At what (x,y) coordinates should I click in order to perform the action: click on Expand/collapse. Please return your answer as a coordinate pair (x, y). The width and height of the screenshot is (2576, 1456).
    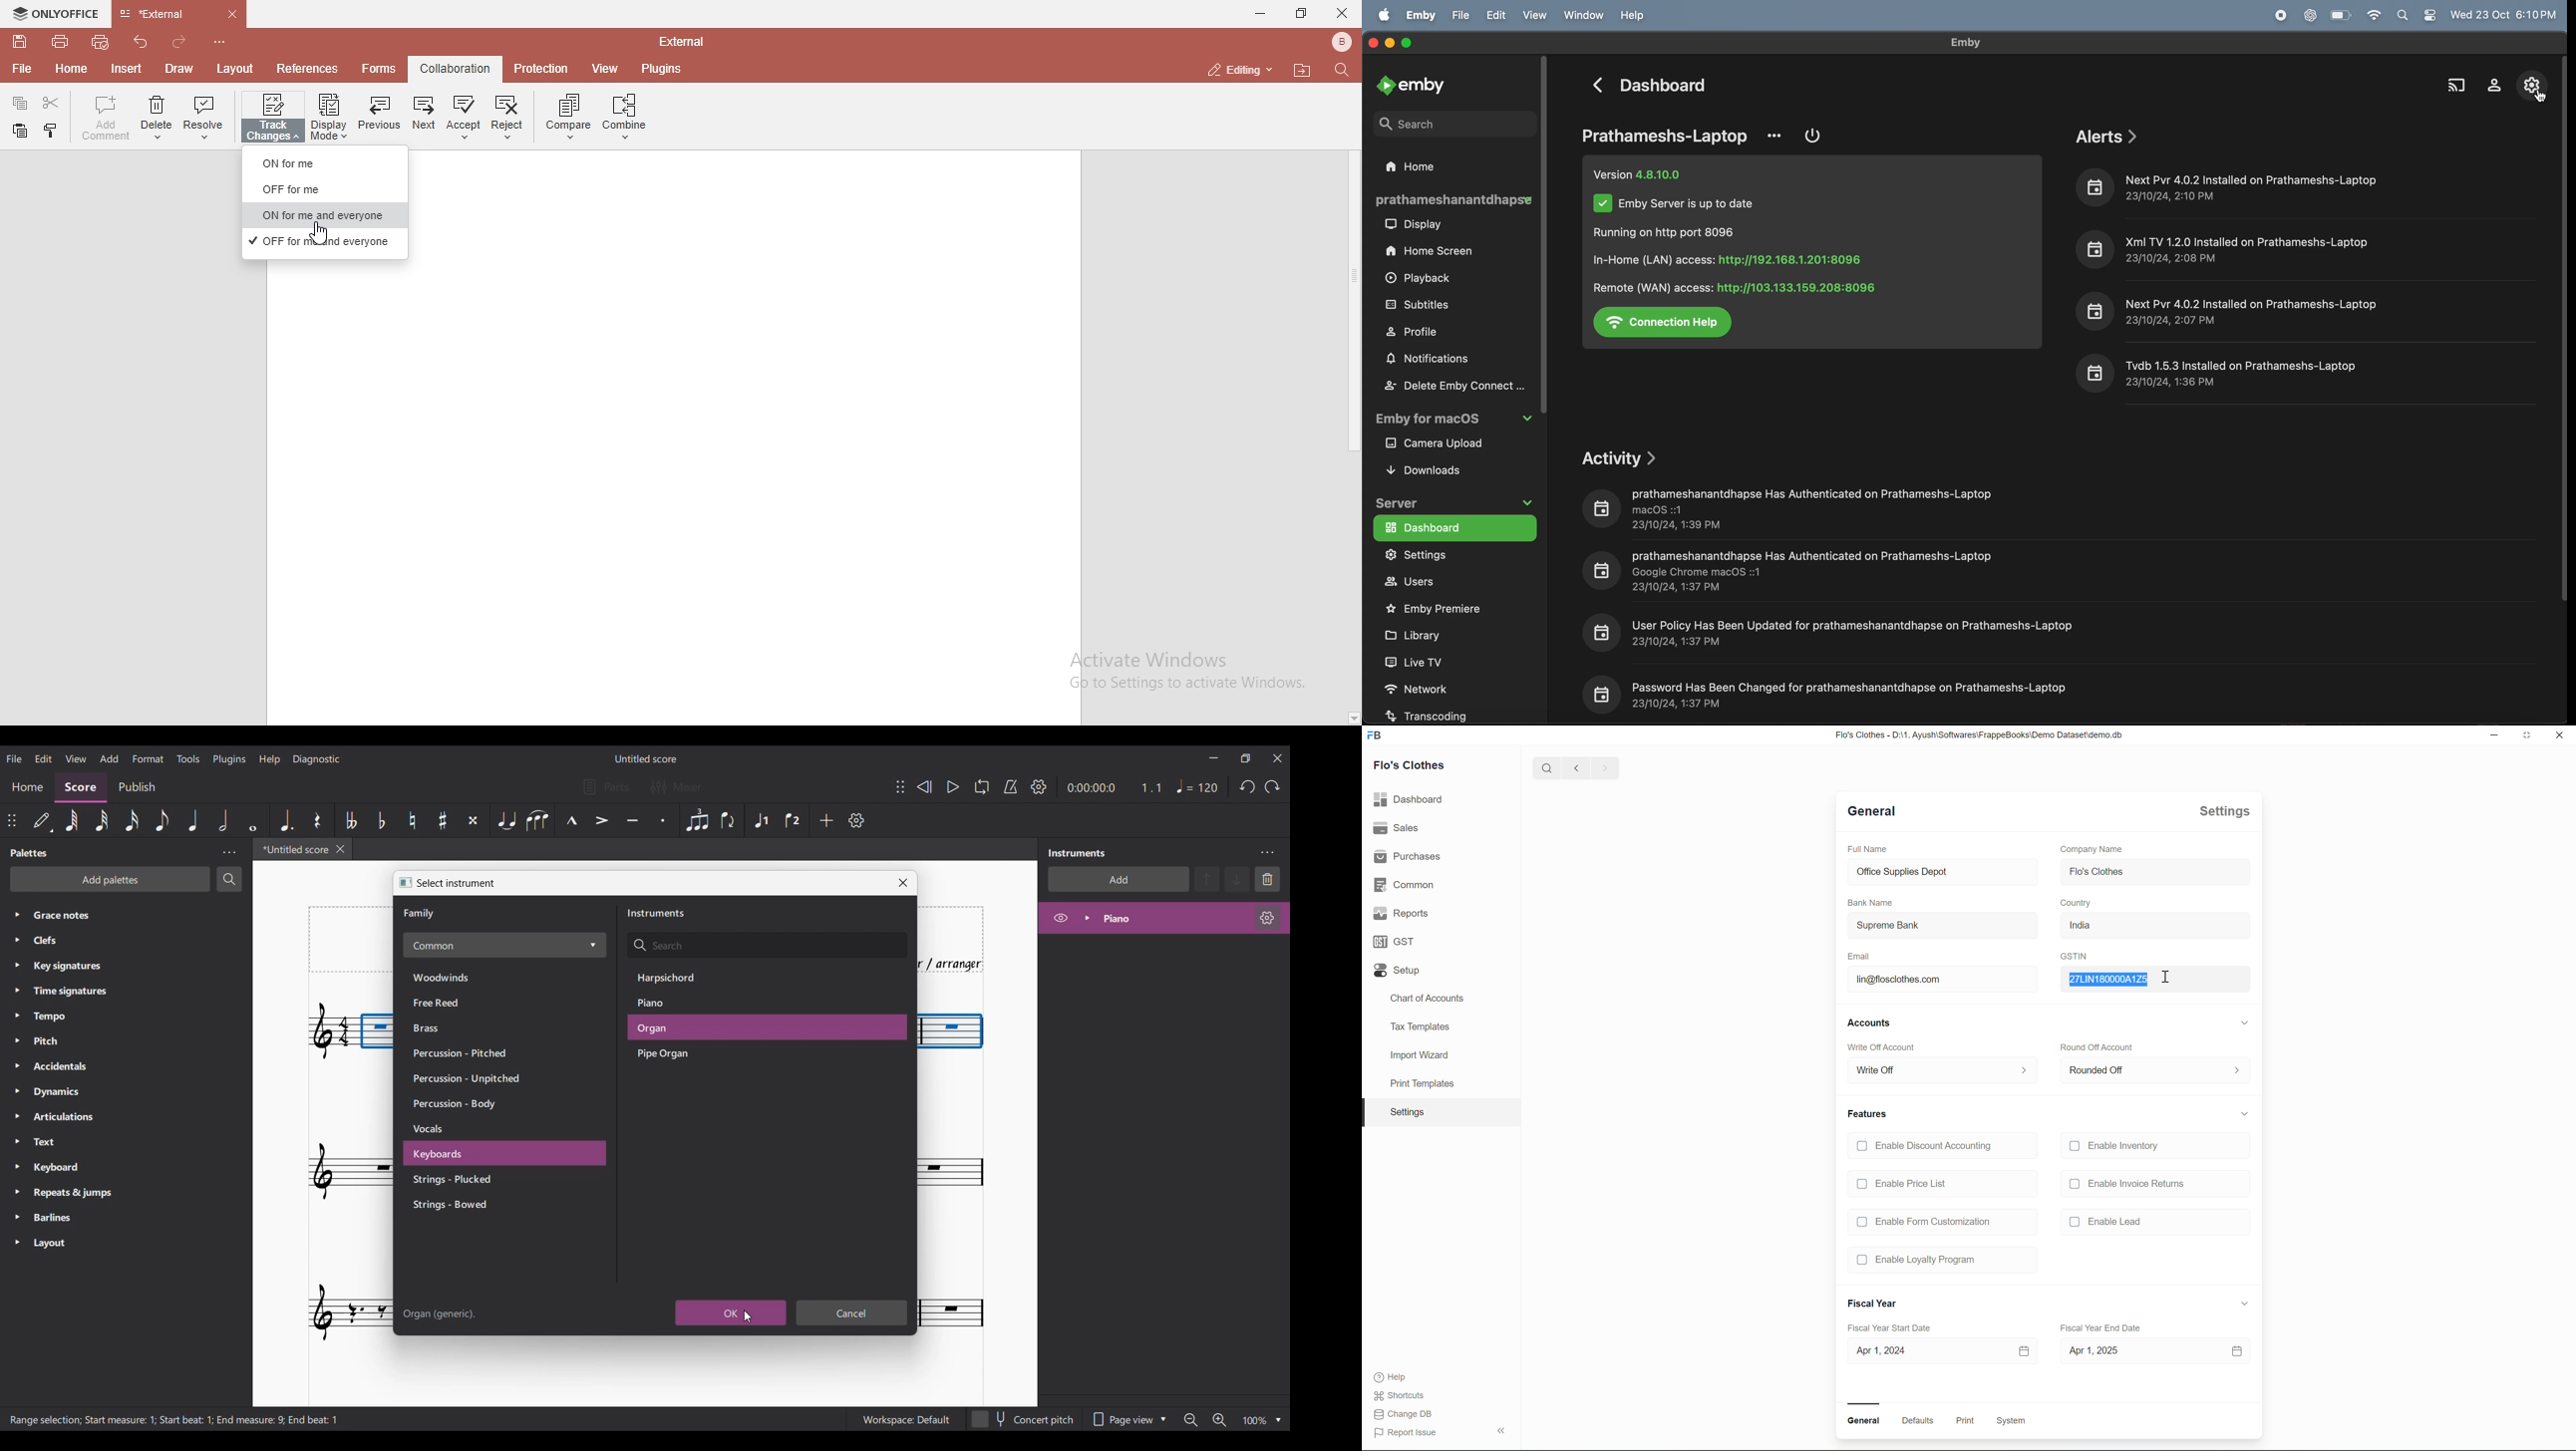
    Looking at the image, I should click on (2245, 1022).